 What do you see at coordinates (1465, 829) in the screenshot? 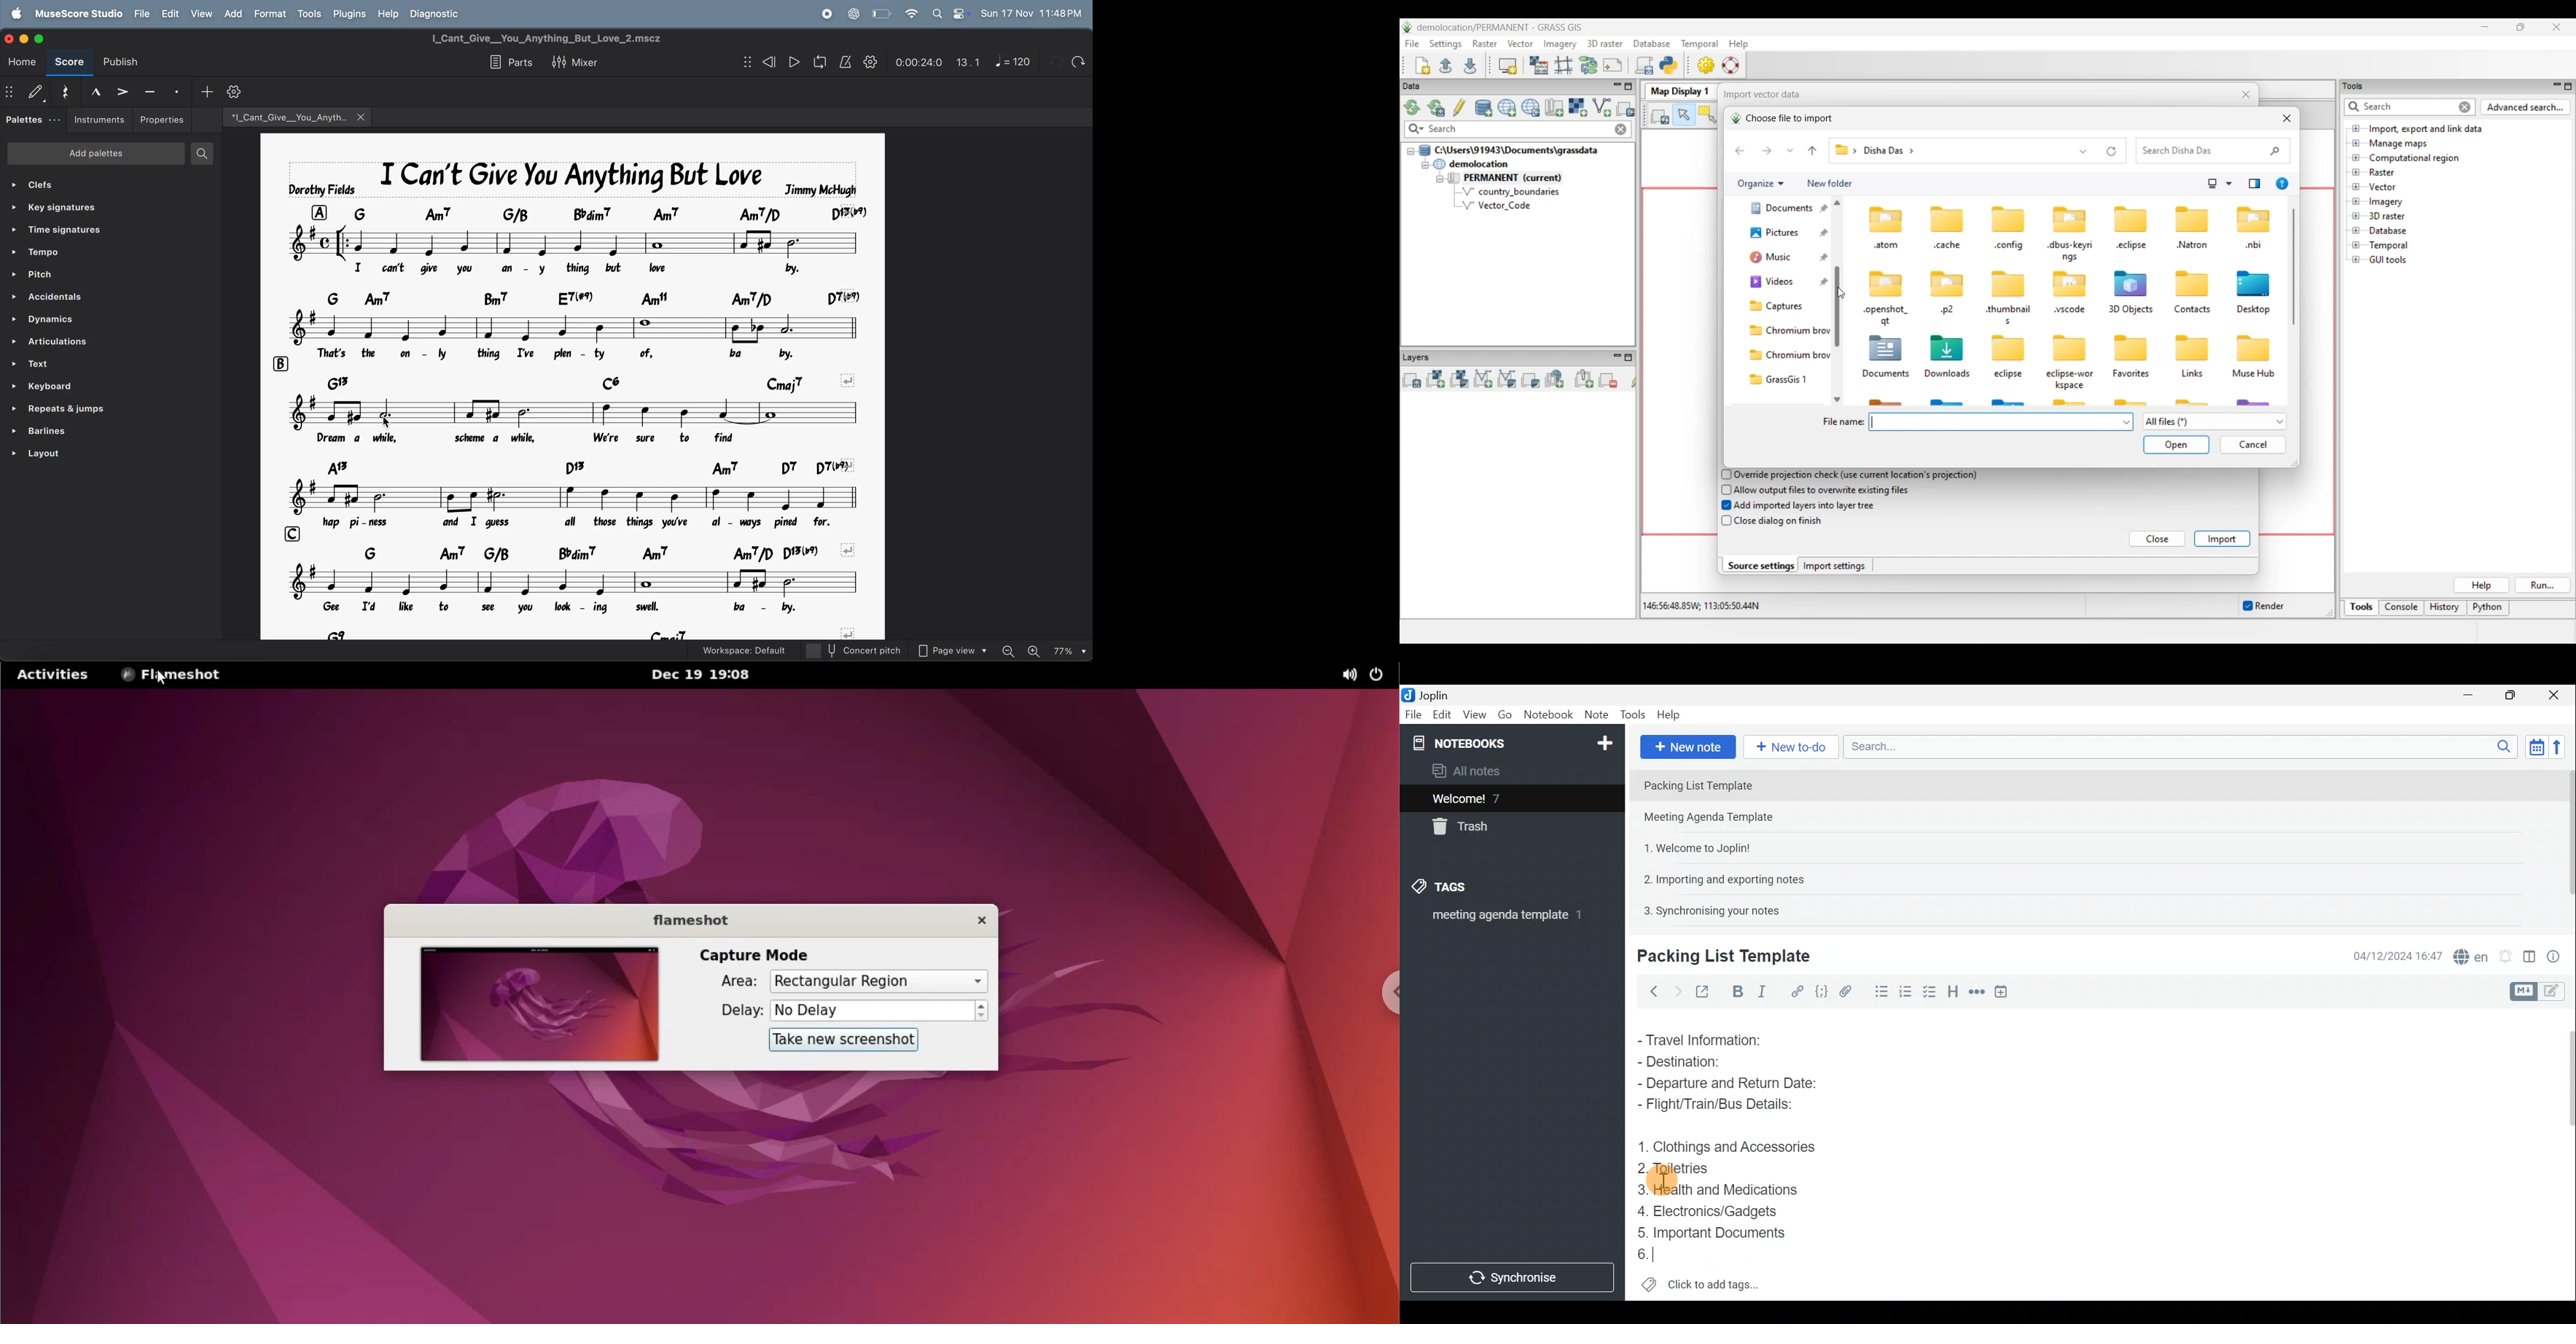
I see `Trash` at bounding box center [1465, 829].